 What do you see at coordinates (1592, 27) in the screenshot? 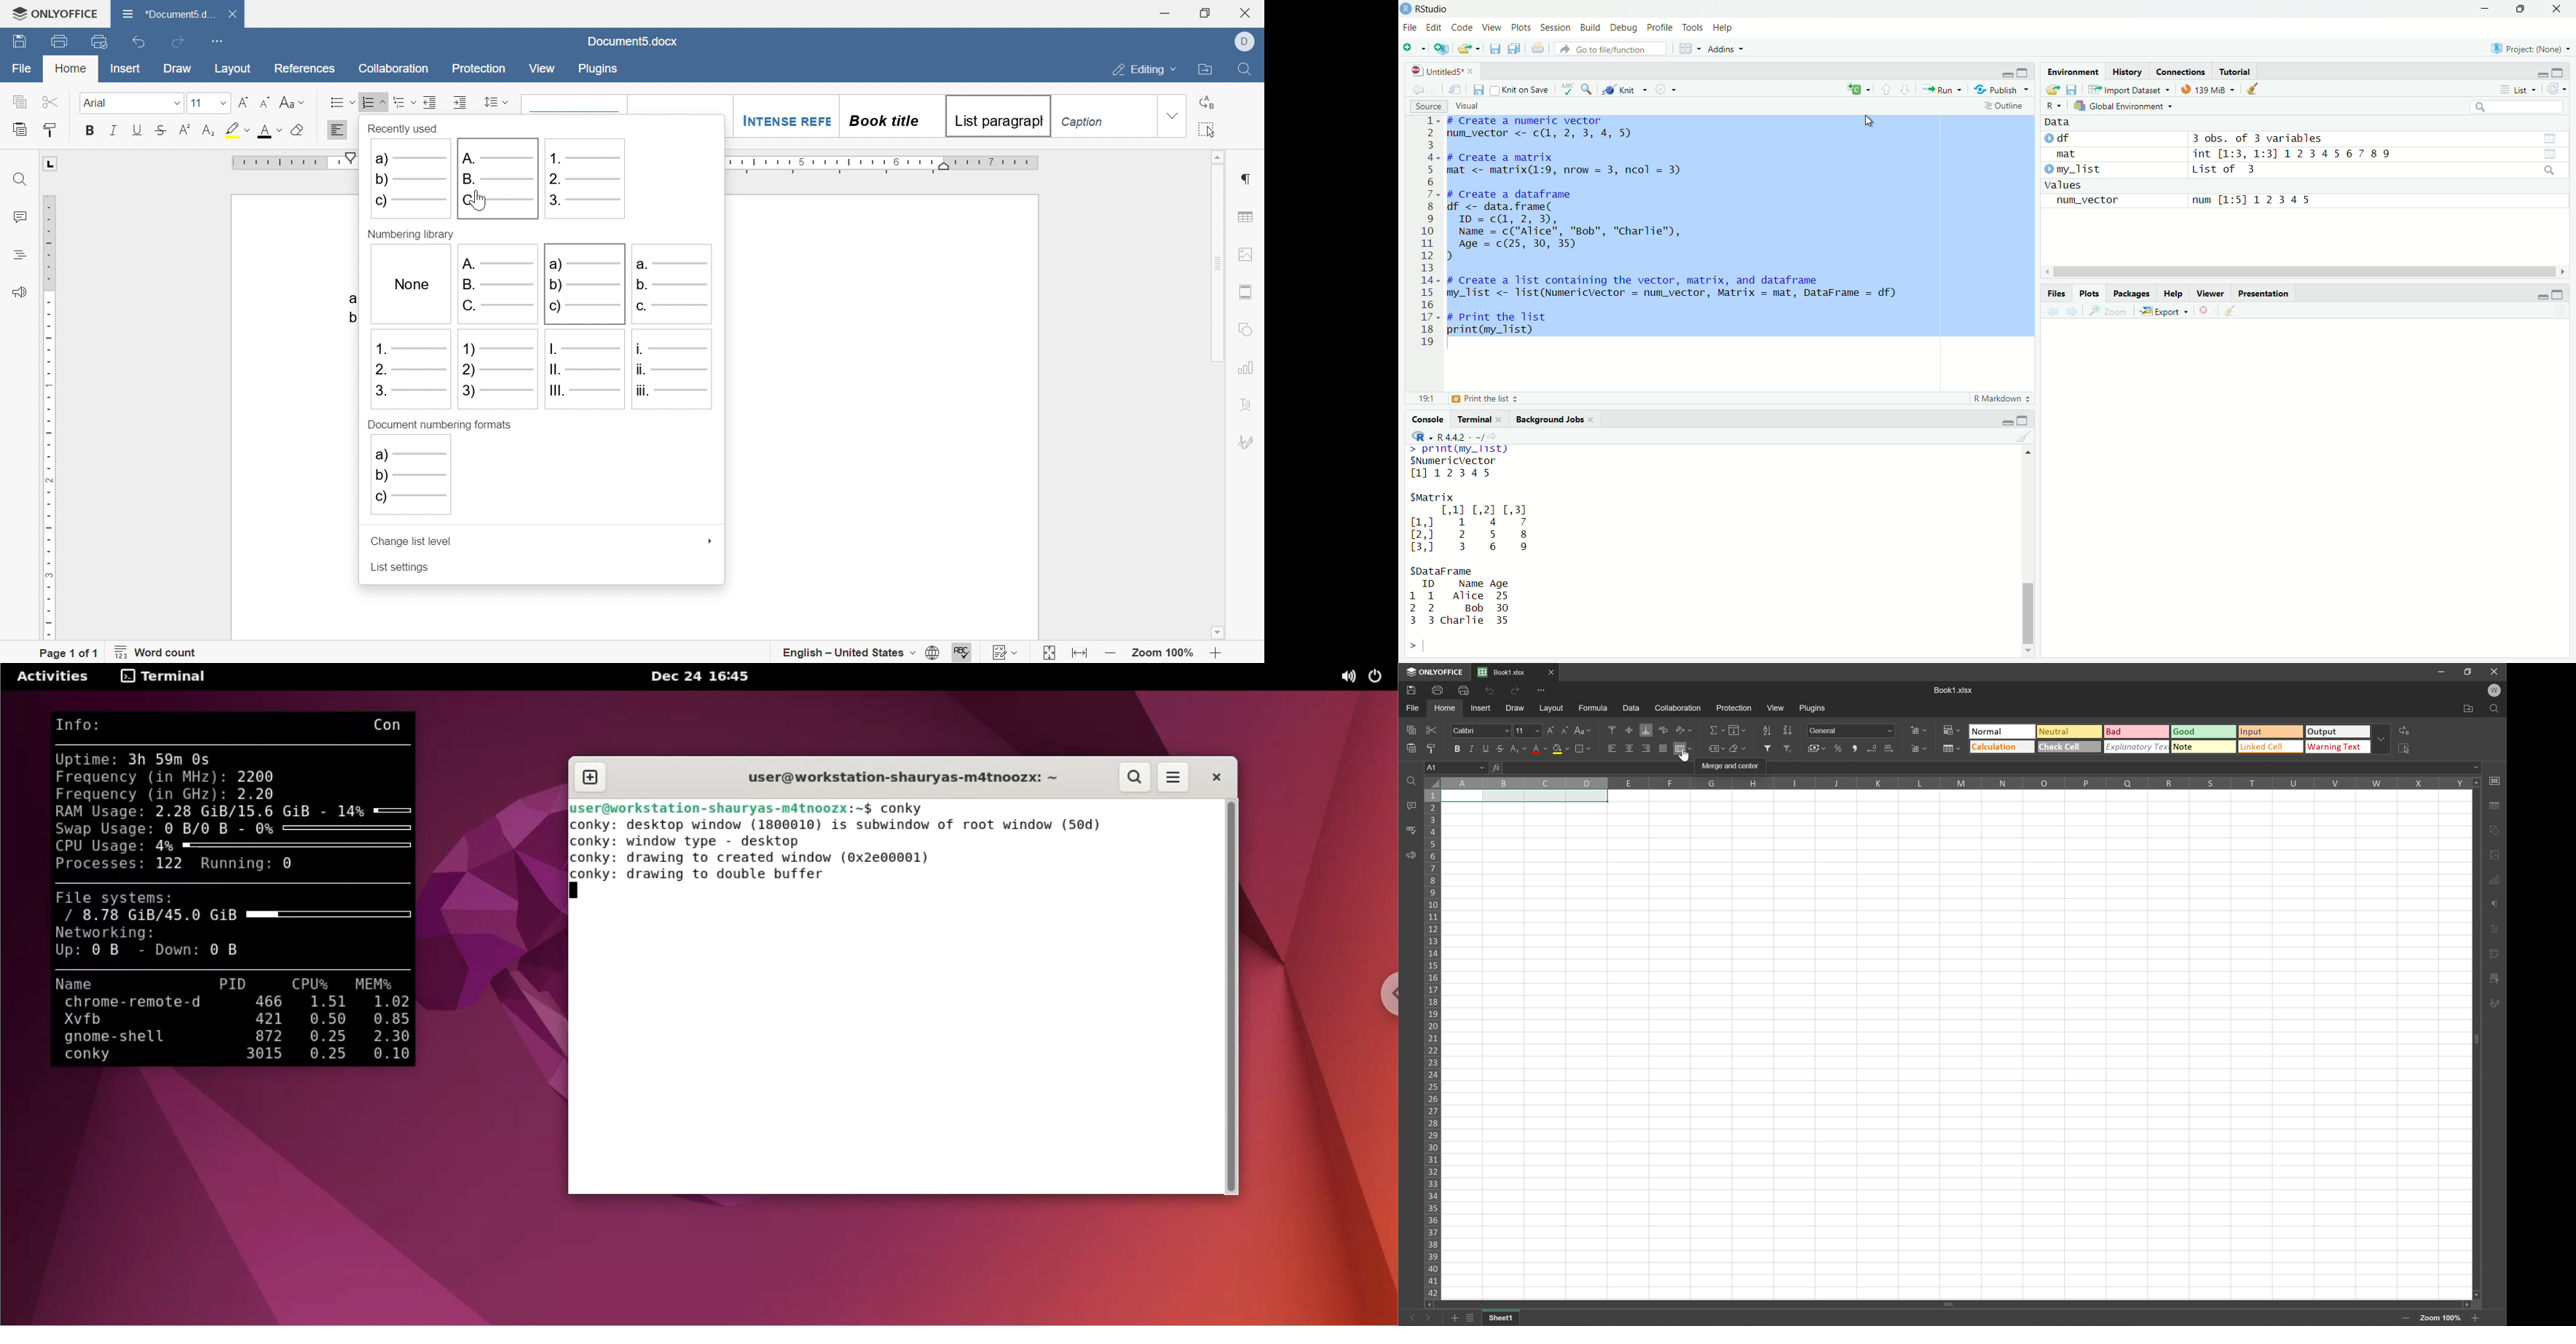
I see `Build` at bounding box center [1592, 27].